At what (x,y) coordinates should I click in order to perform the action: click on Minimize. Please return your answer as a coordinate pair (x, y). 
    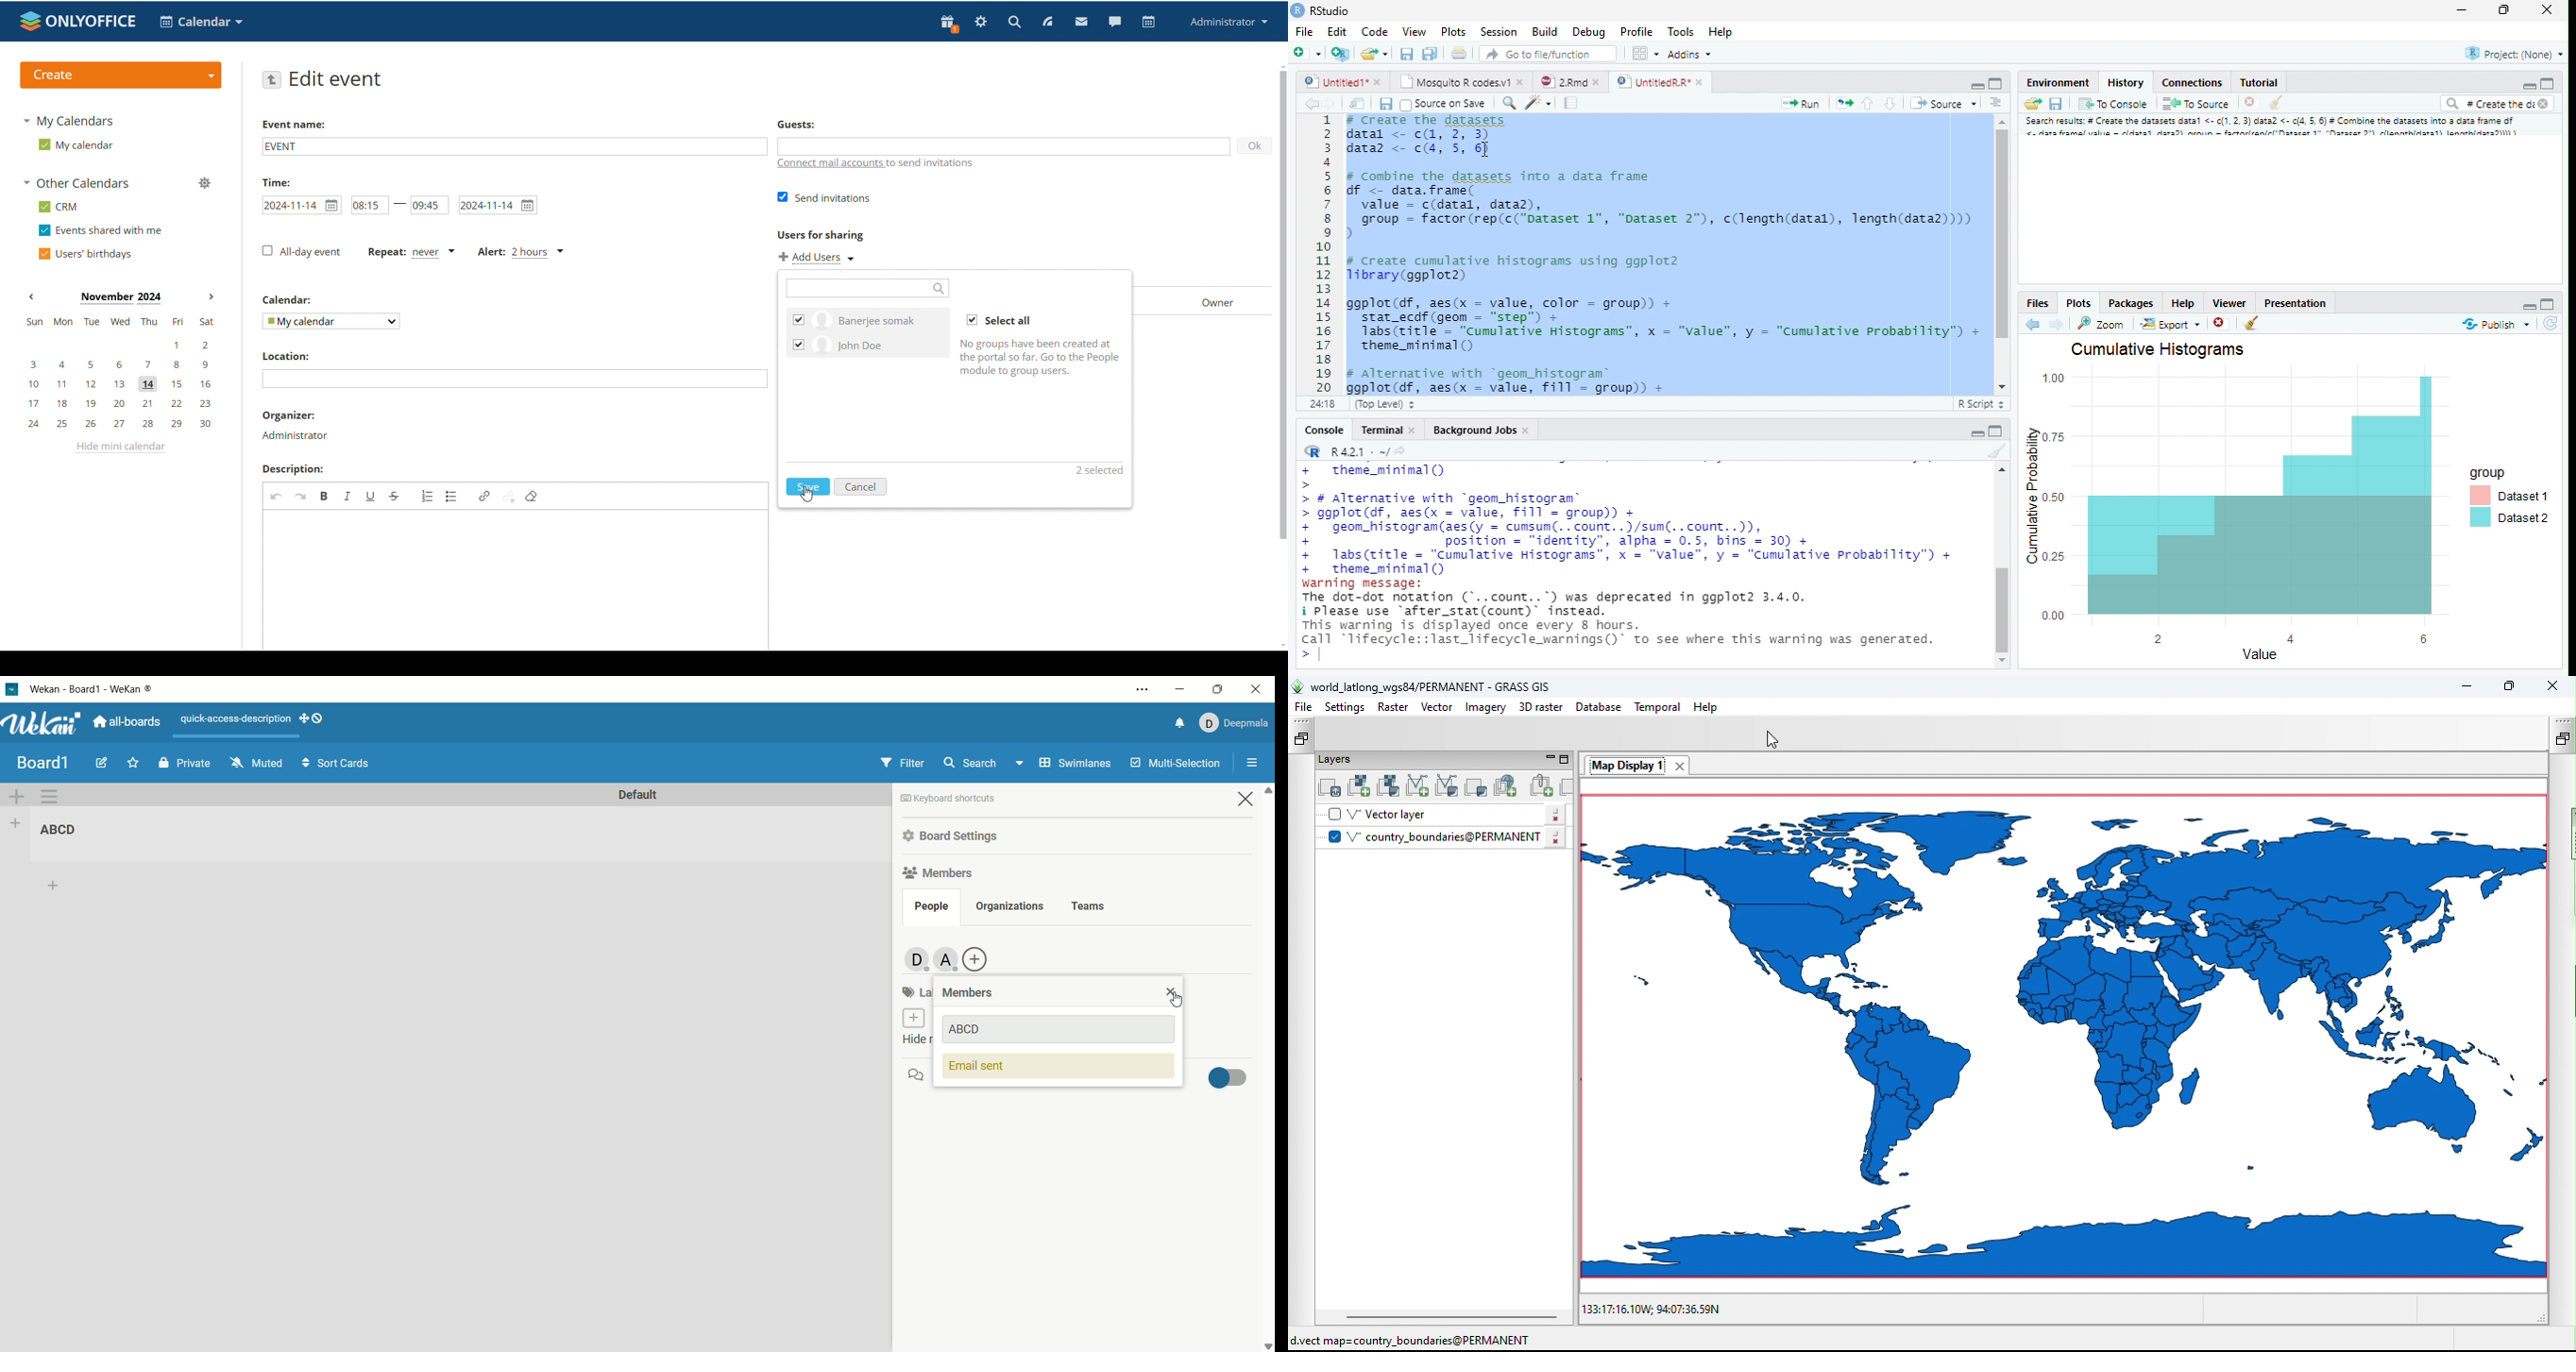
    Looking at the image, I should click on (1976, 85).